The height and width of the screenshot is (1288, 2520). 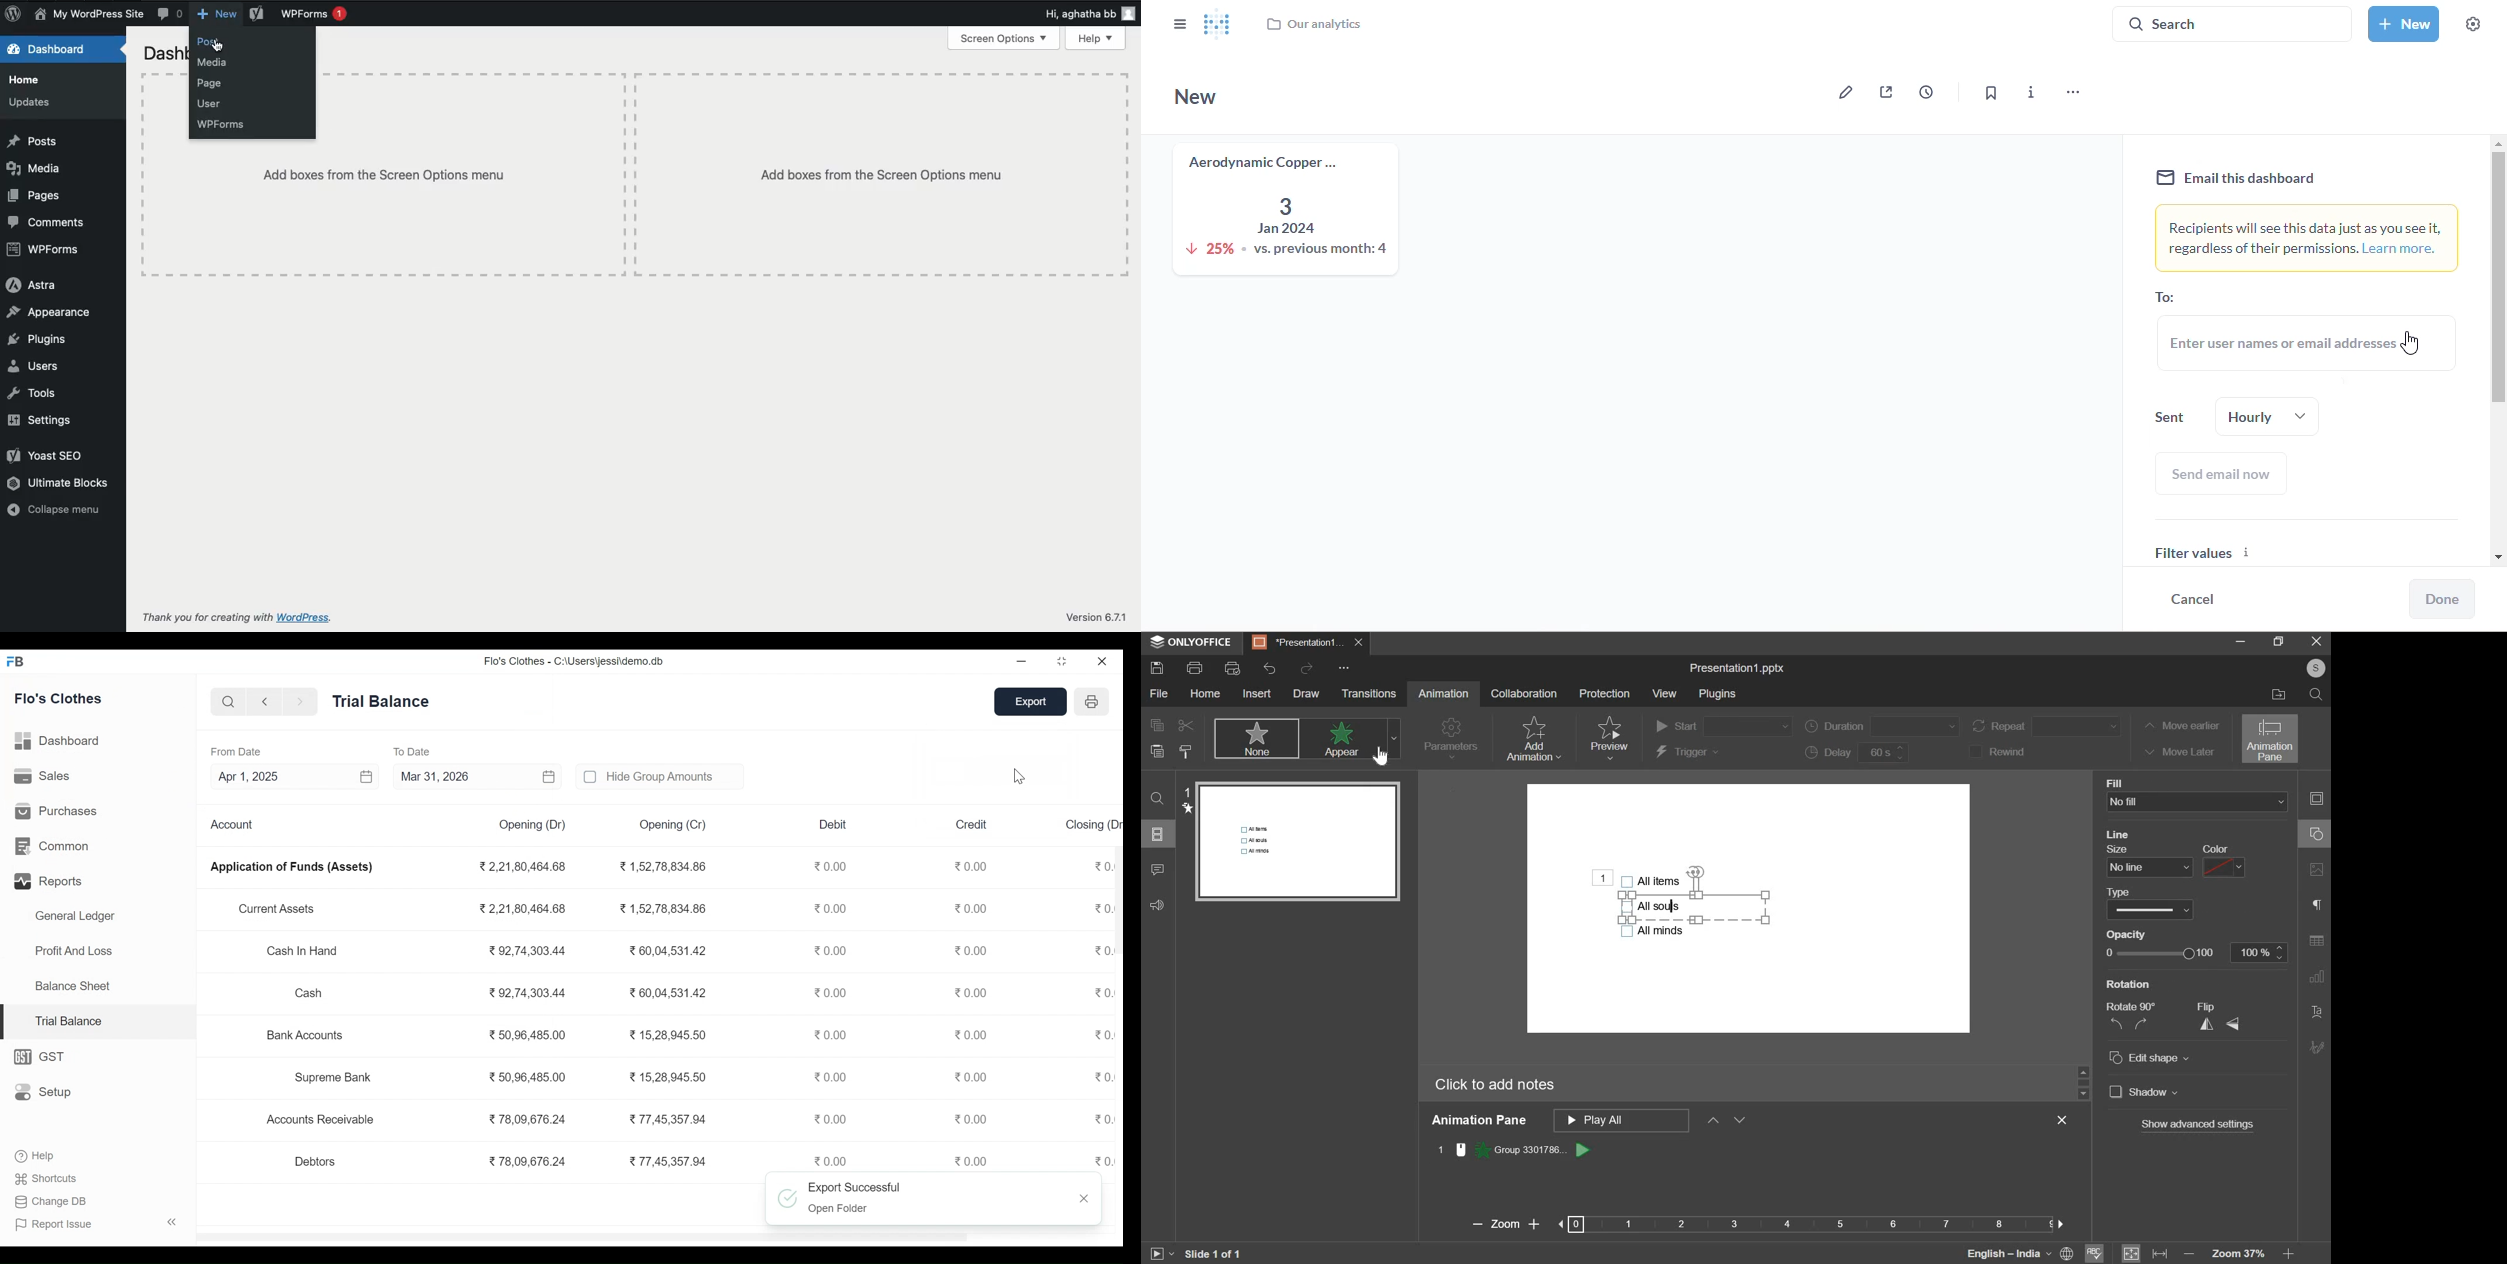 I want to click on Current Assets, so click(x=276, y=909).